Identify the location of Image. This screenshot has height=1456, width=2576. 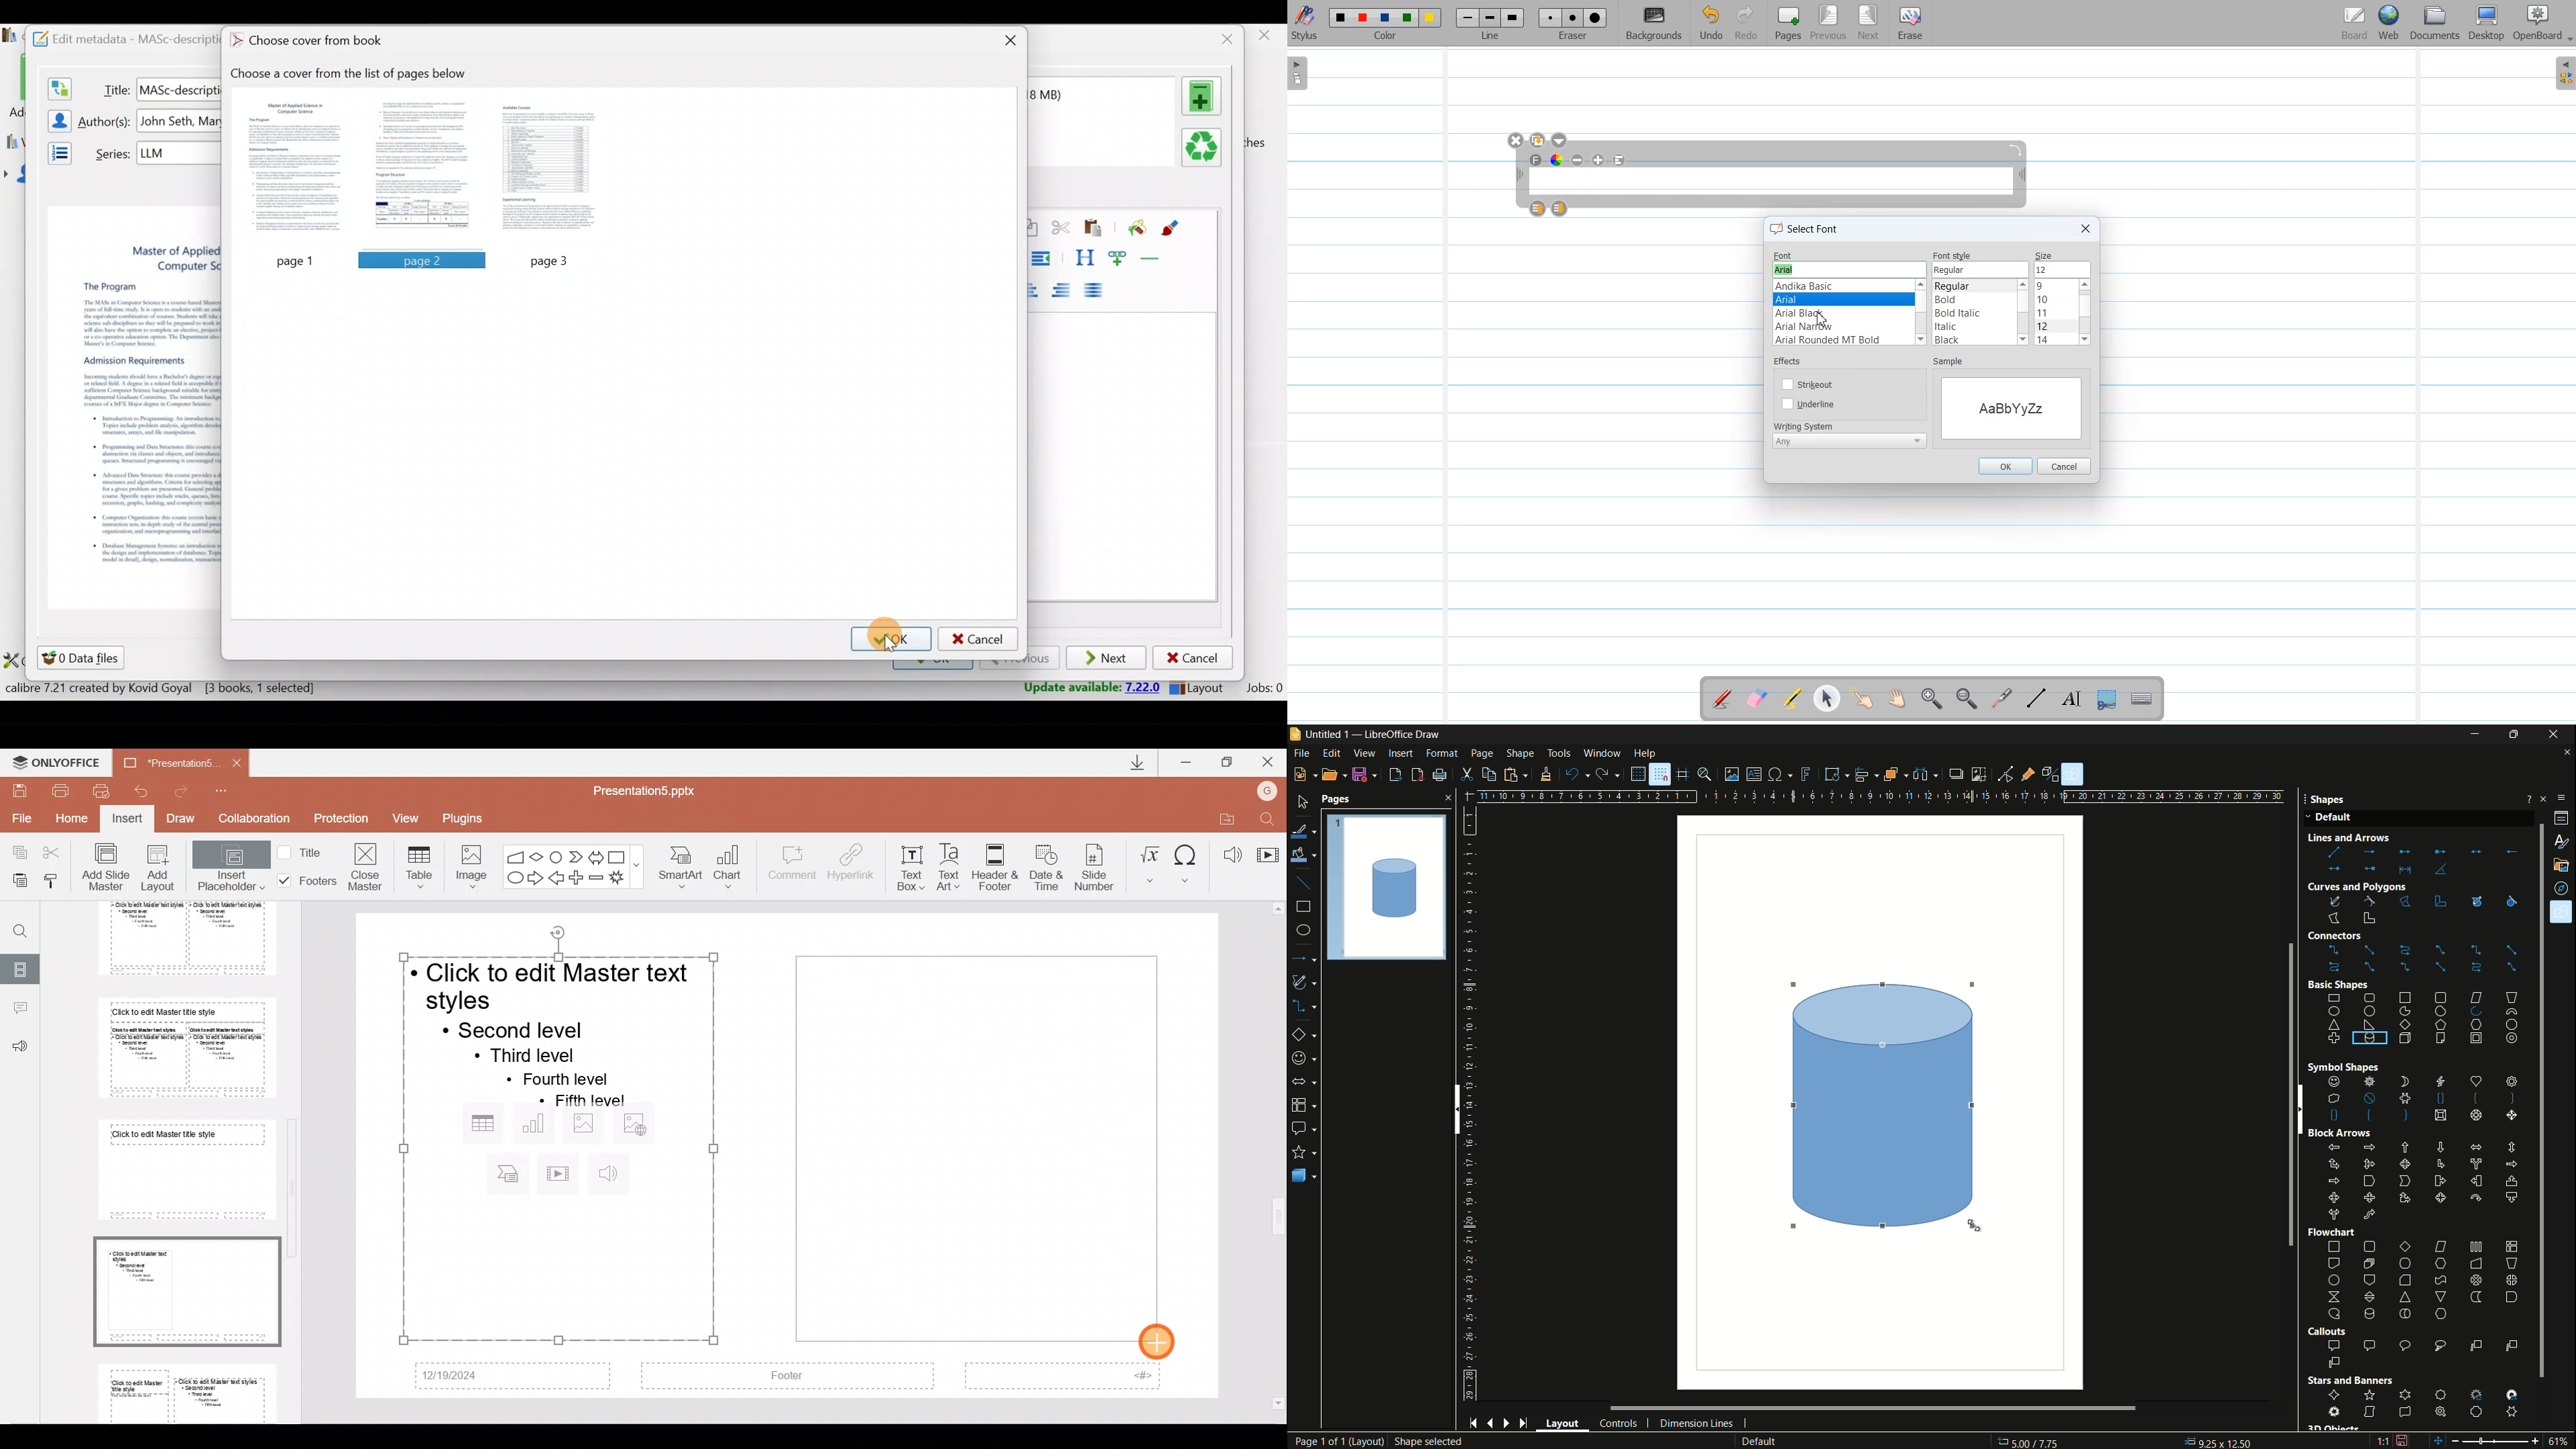
(467, 864).